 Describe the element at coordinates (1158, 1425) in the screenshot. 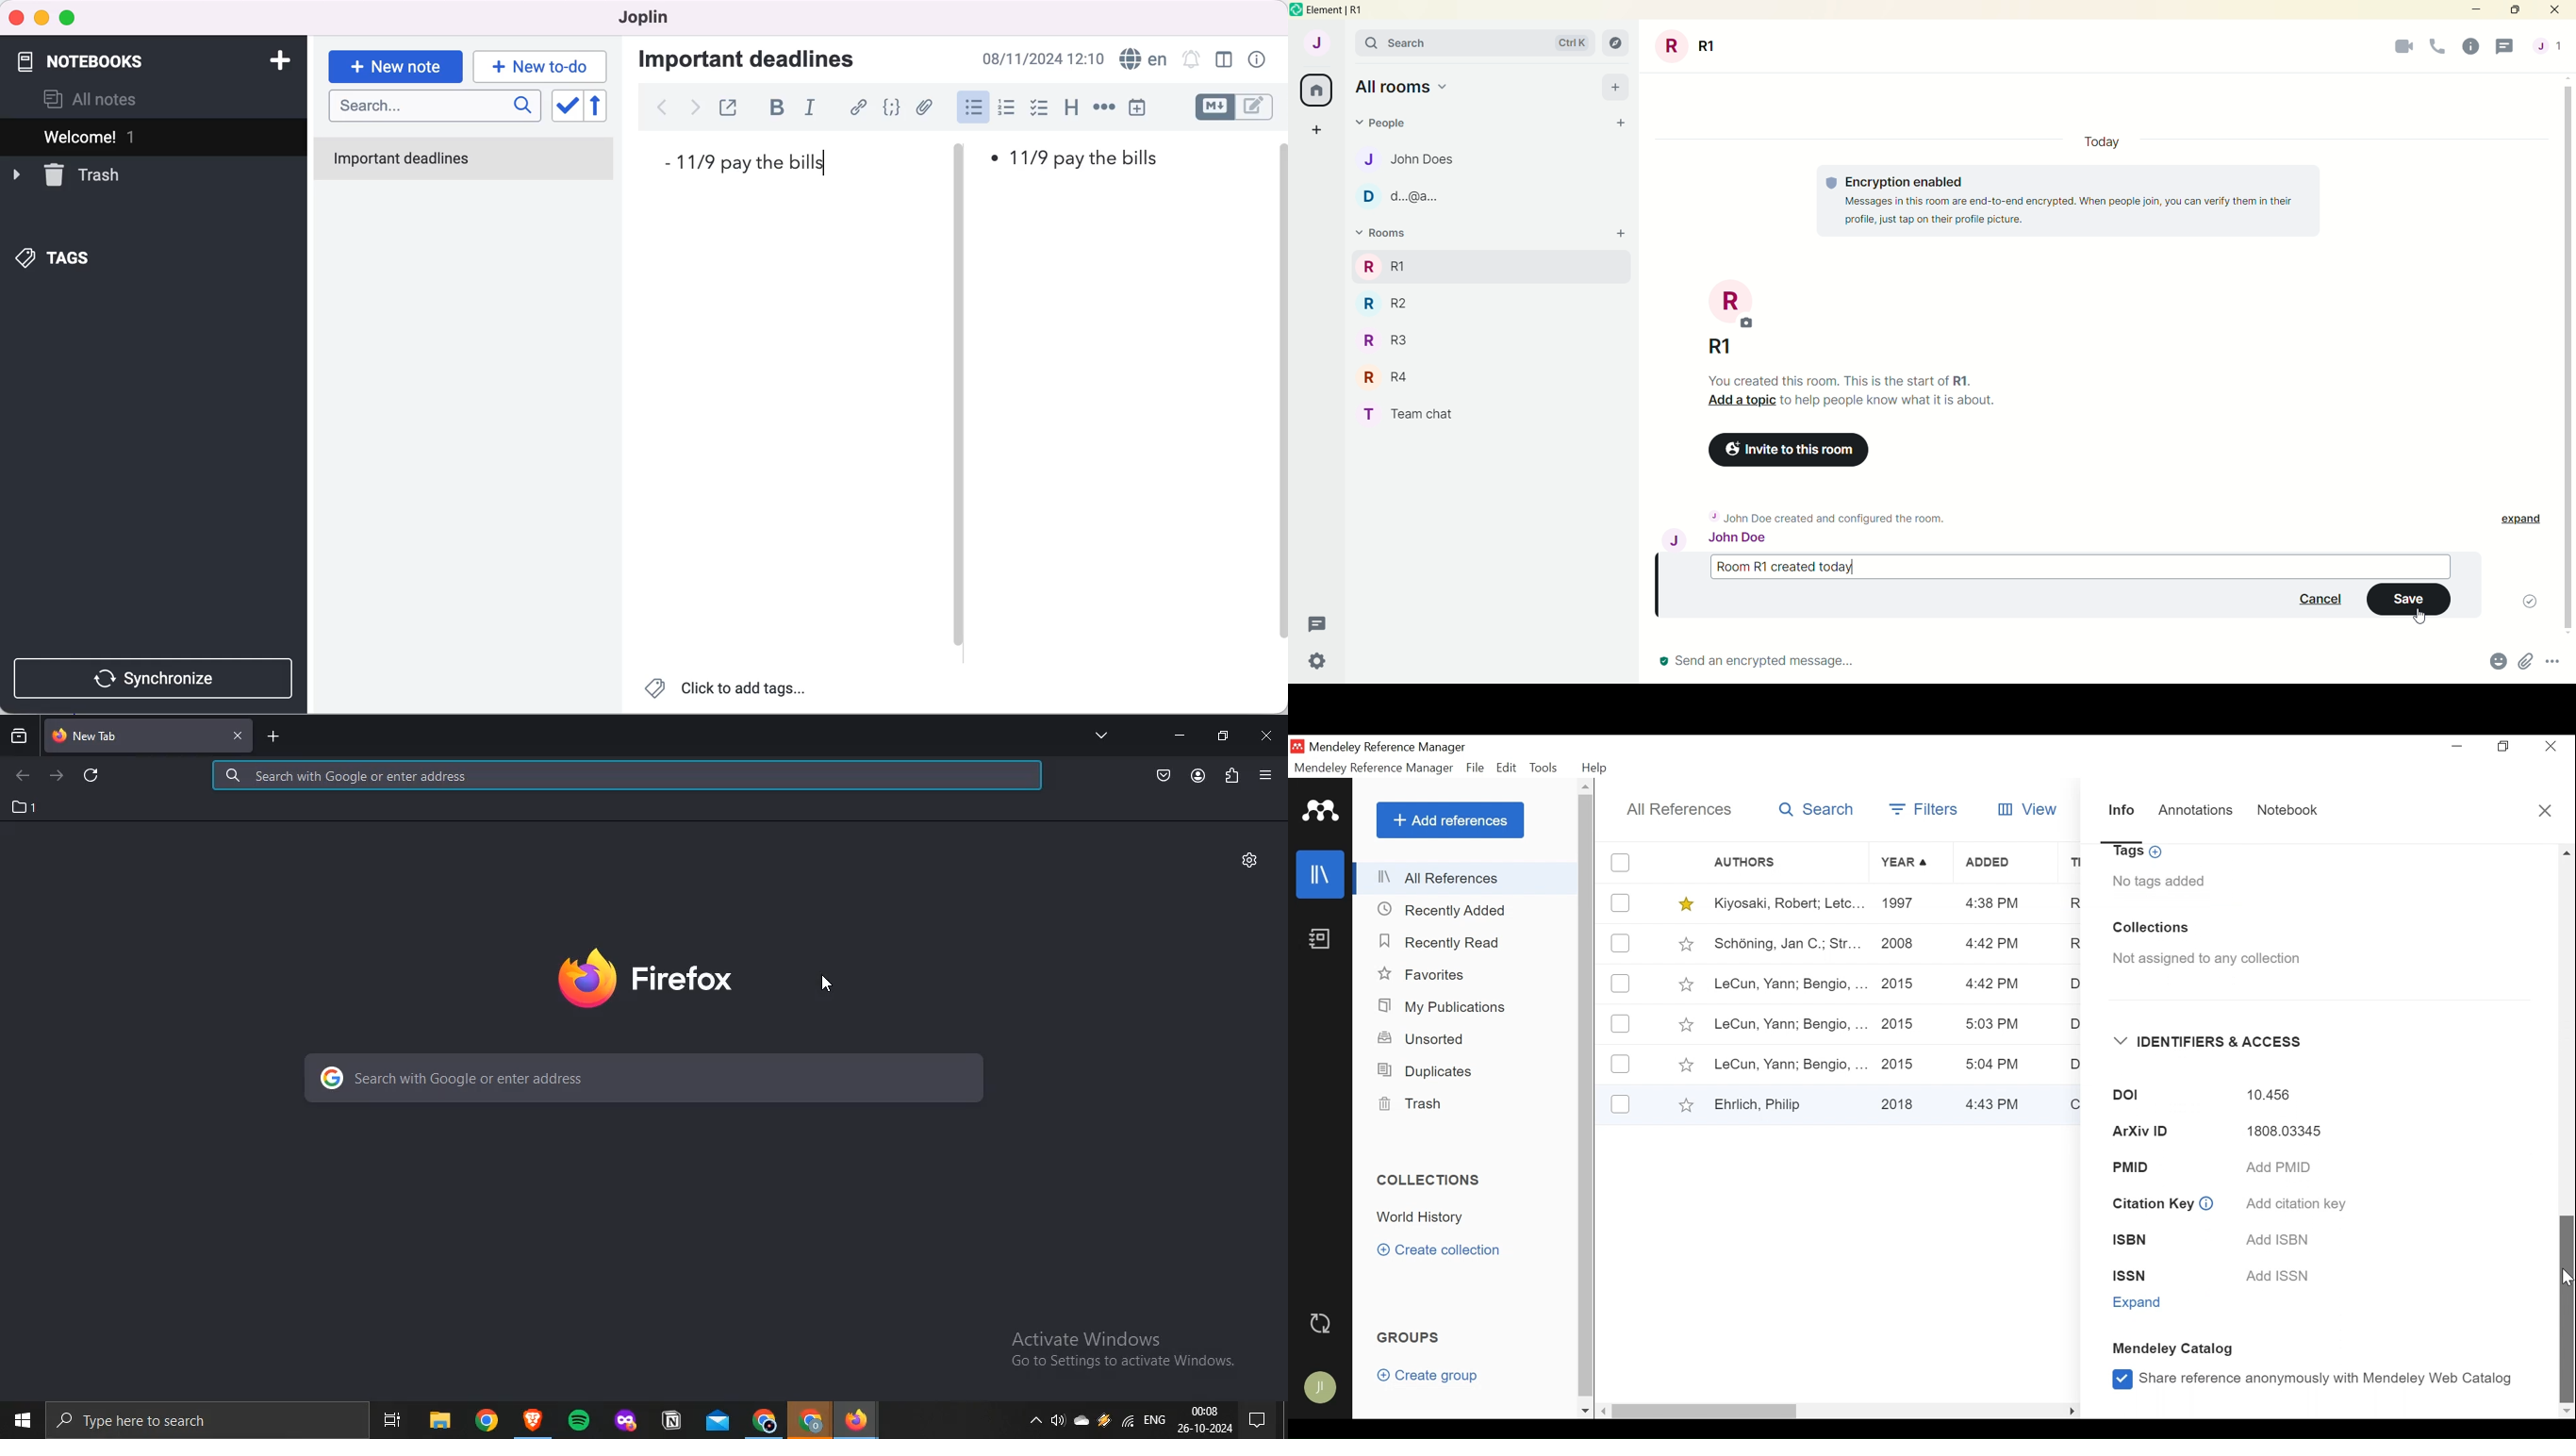

I see `eng` at that location.